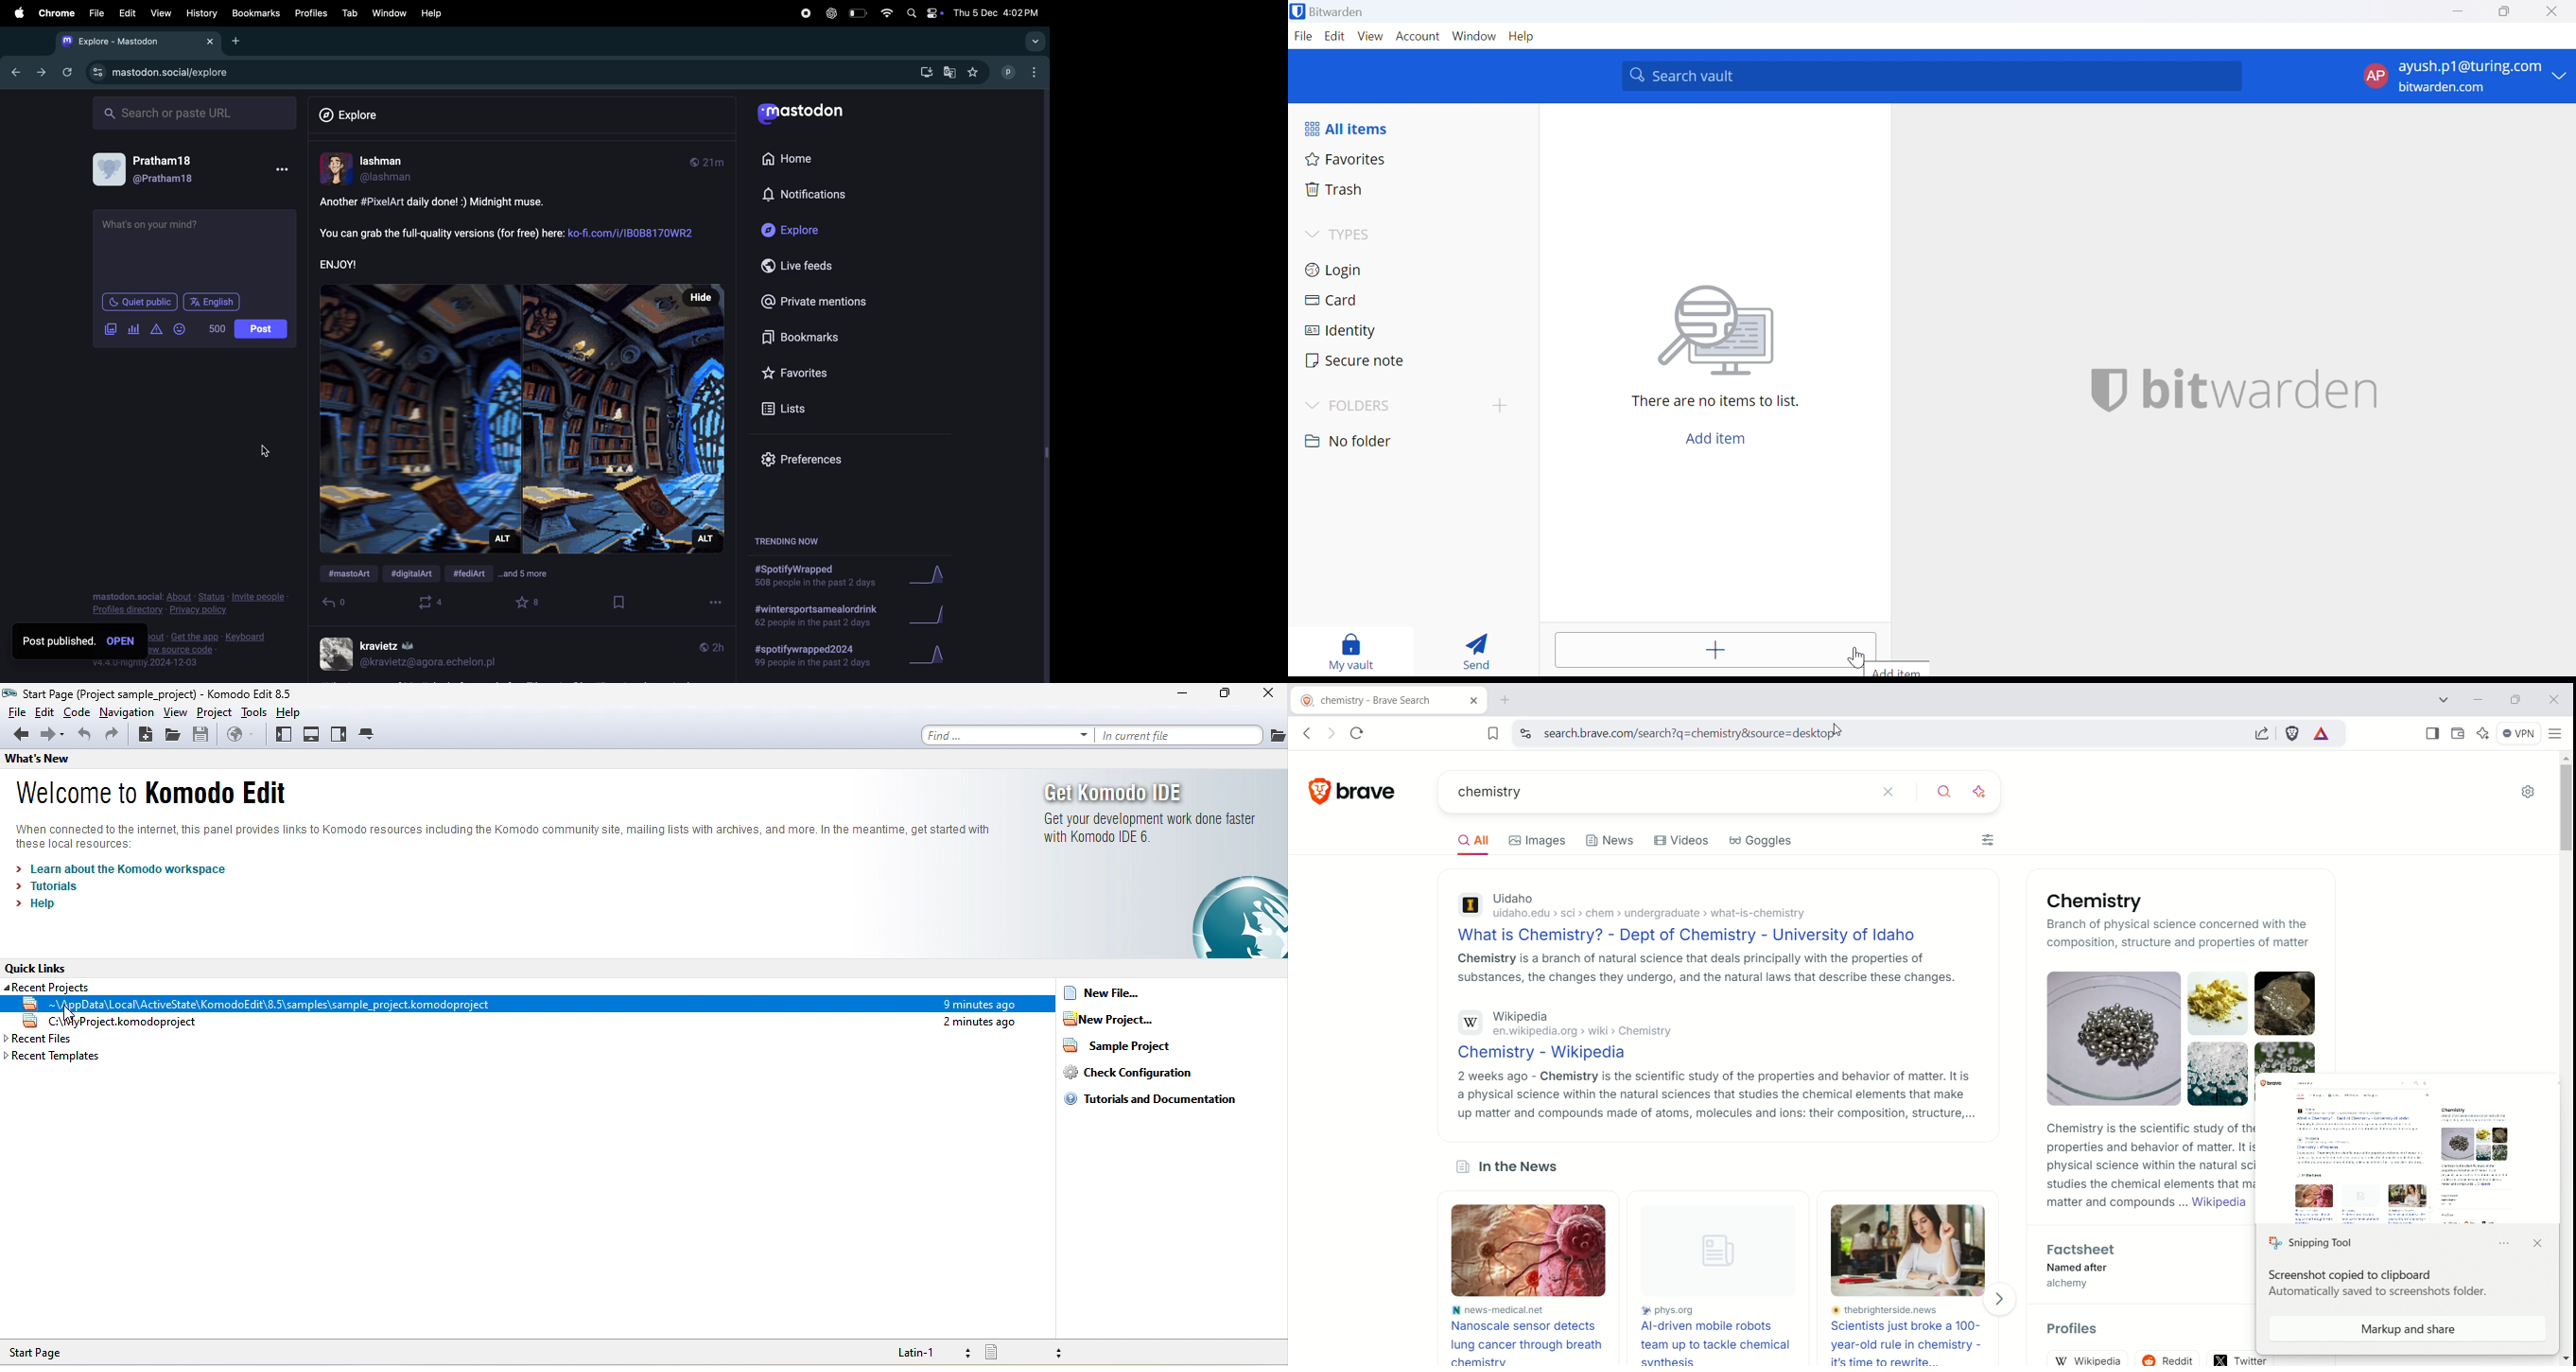  I want to click on chatgpt, so click(830, 14).